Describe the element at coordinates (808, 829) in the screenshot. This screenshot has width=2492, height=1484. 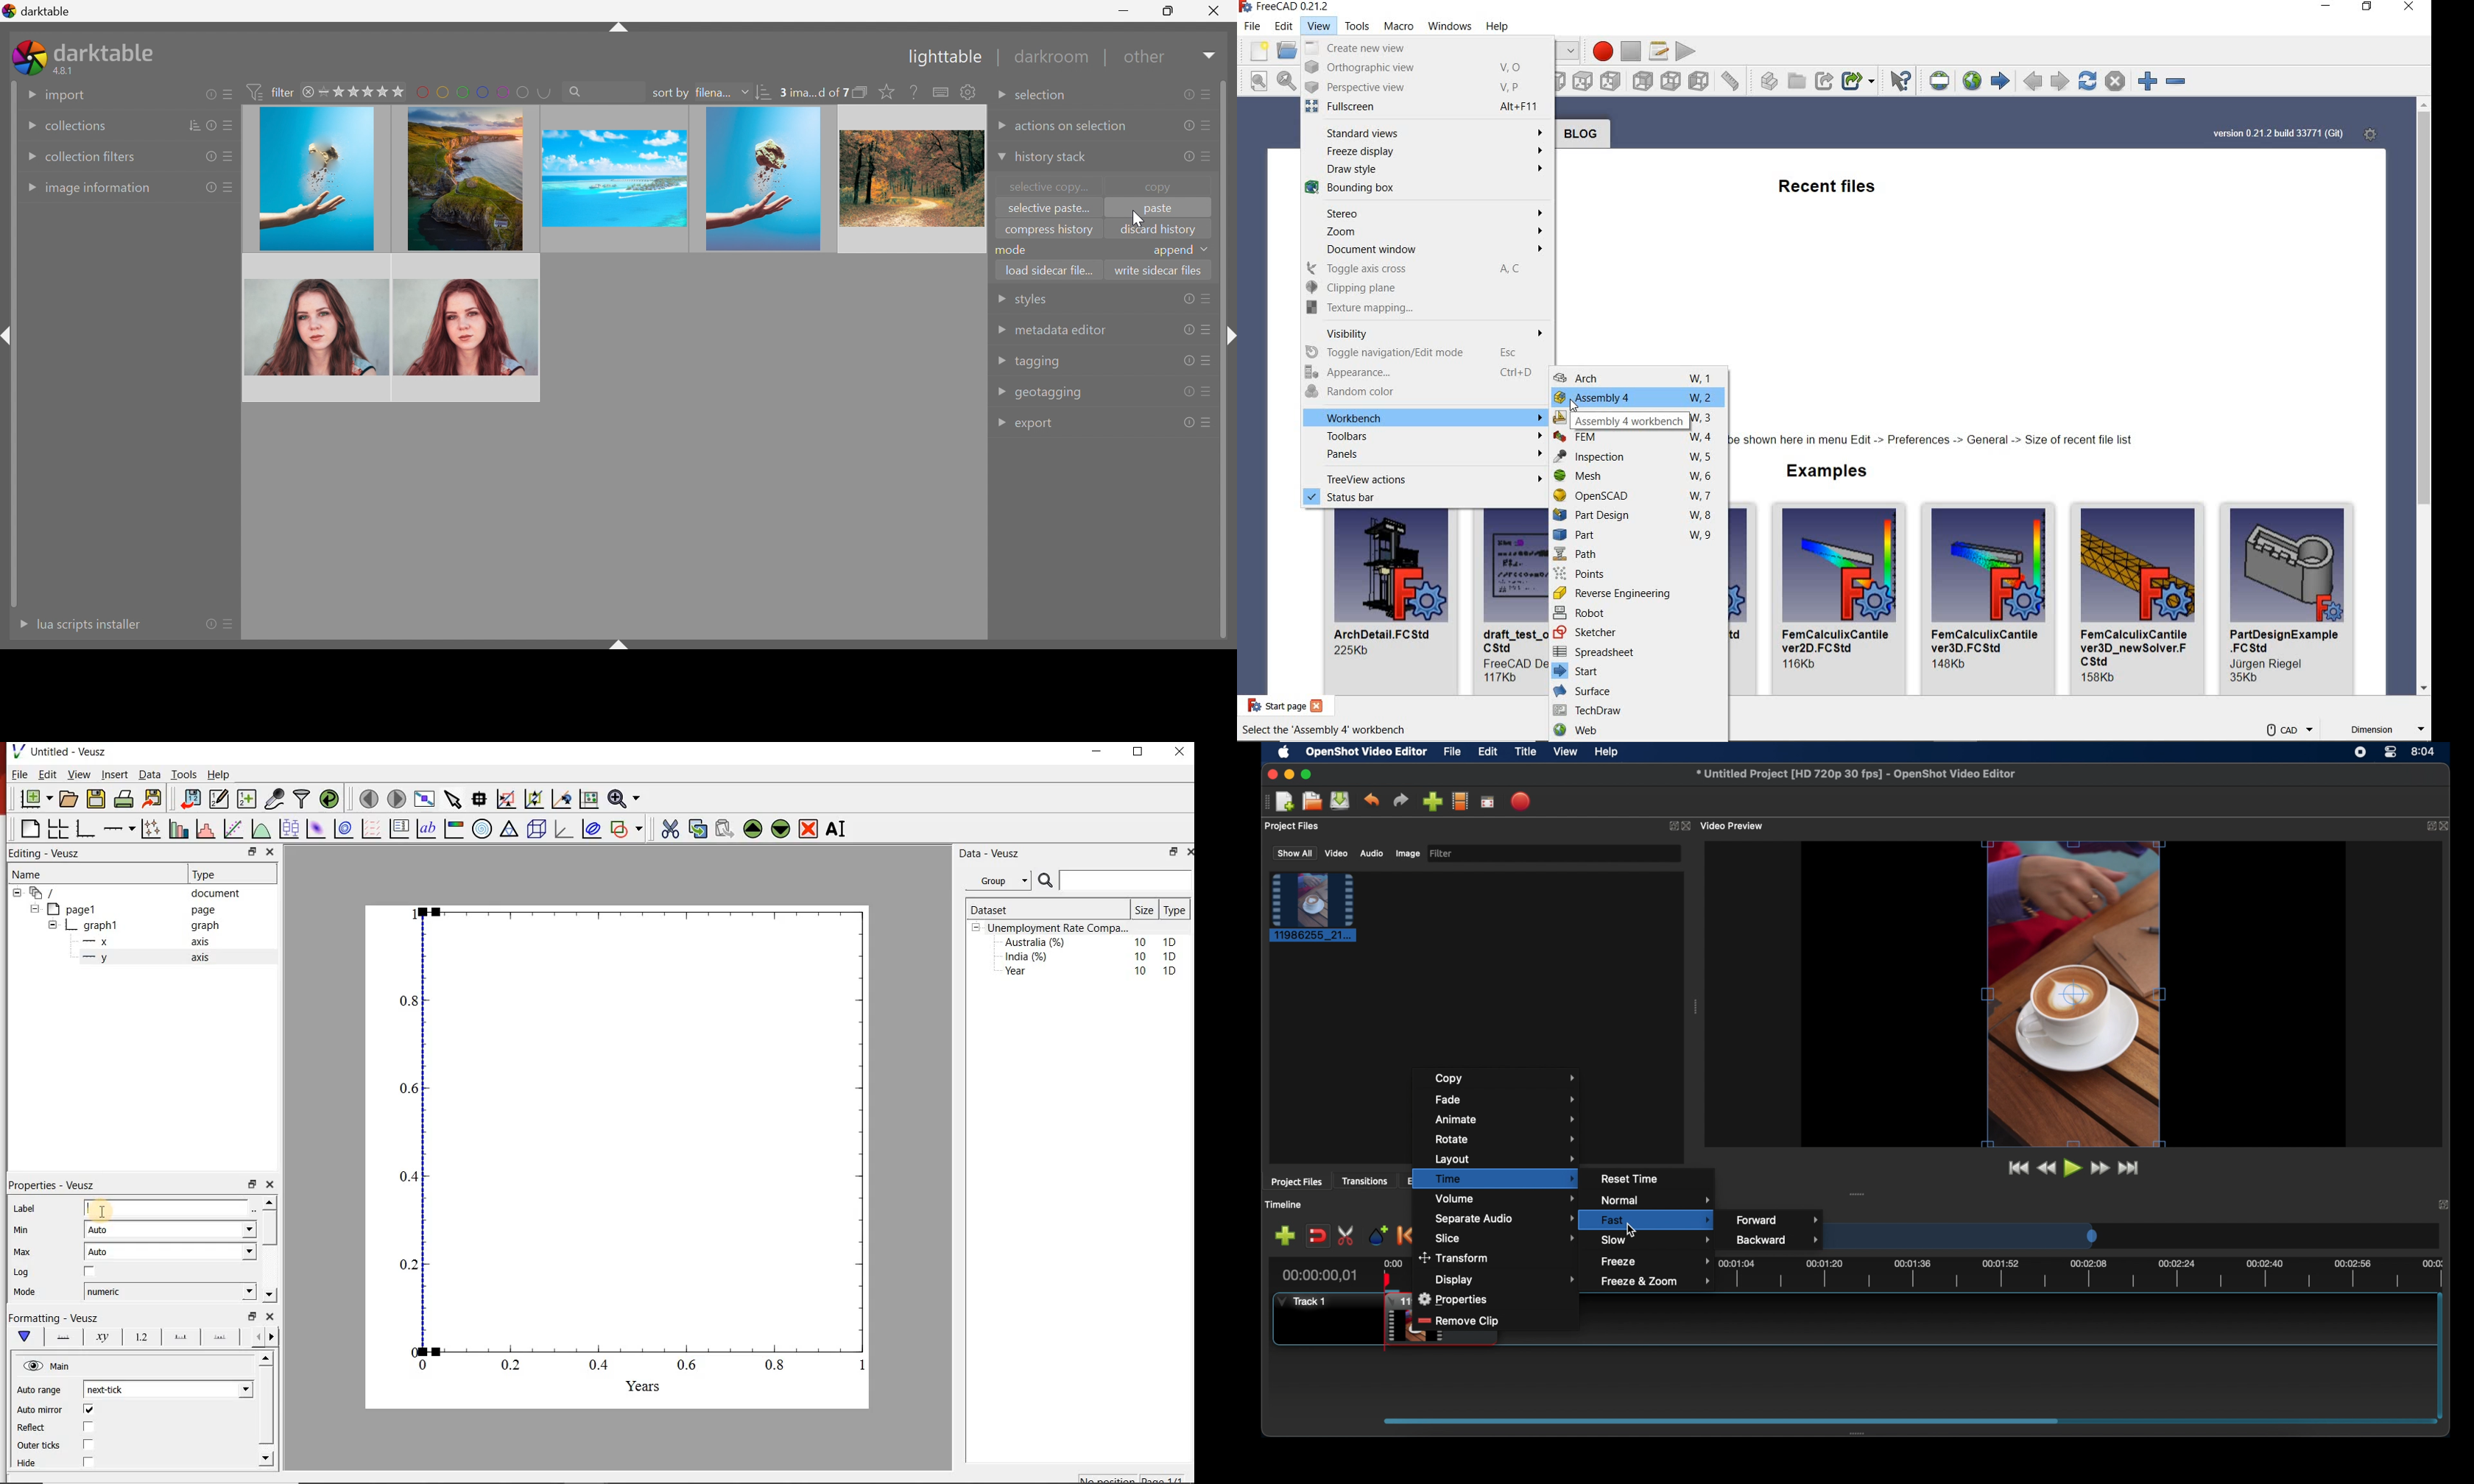
I see `remove the widgets` at that location.